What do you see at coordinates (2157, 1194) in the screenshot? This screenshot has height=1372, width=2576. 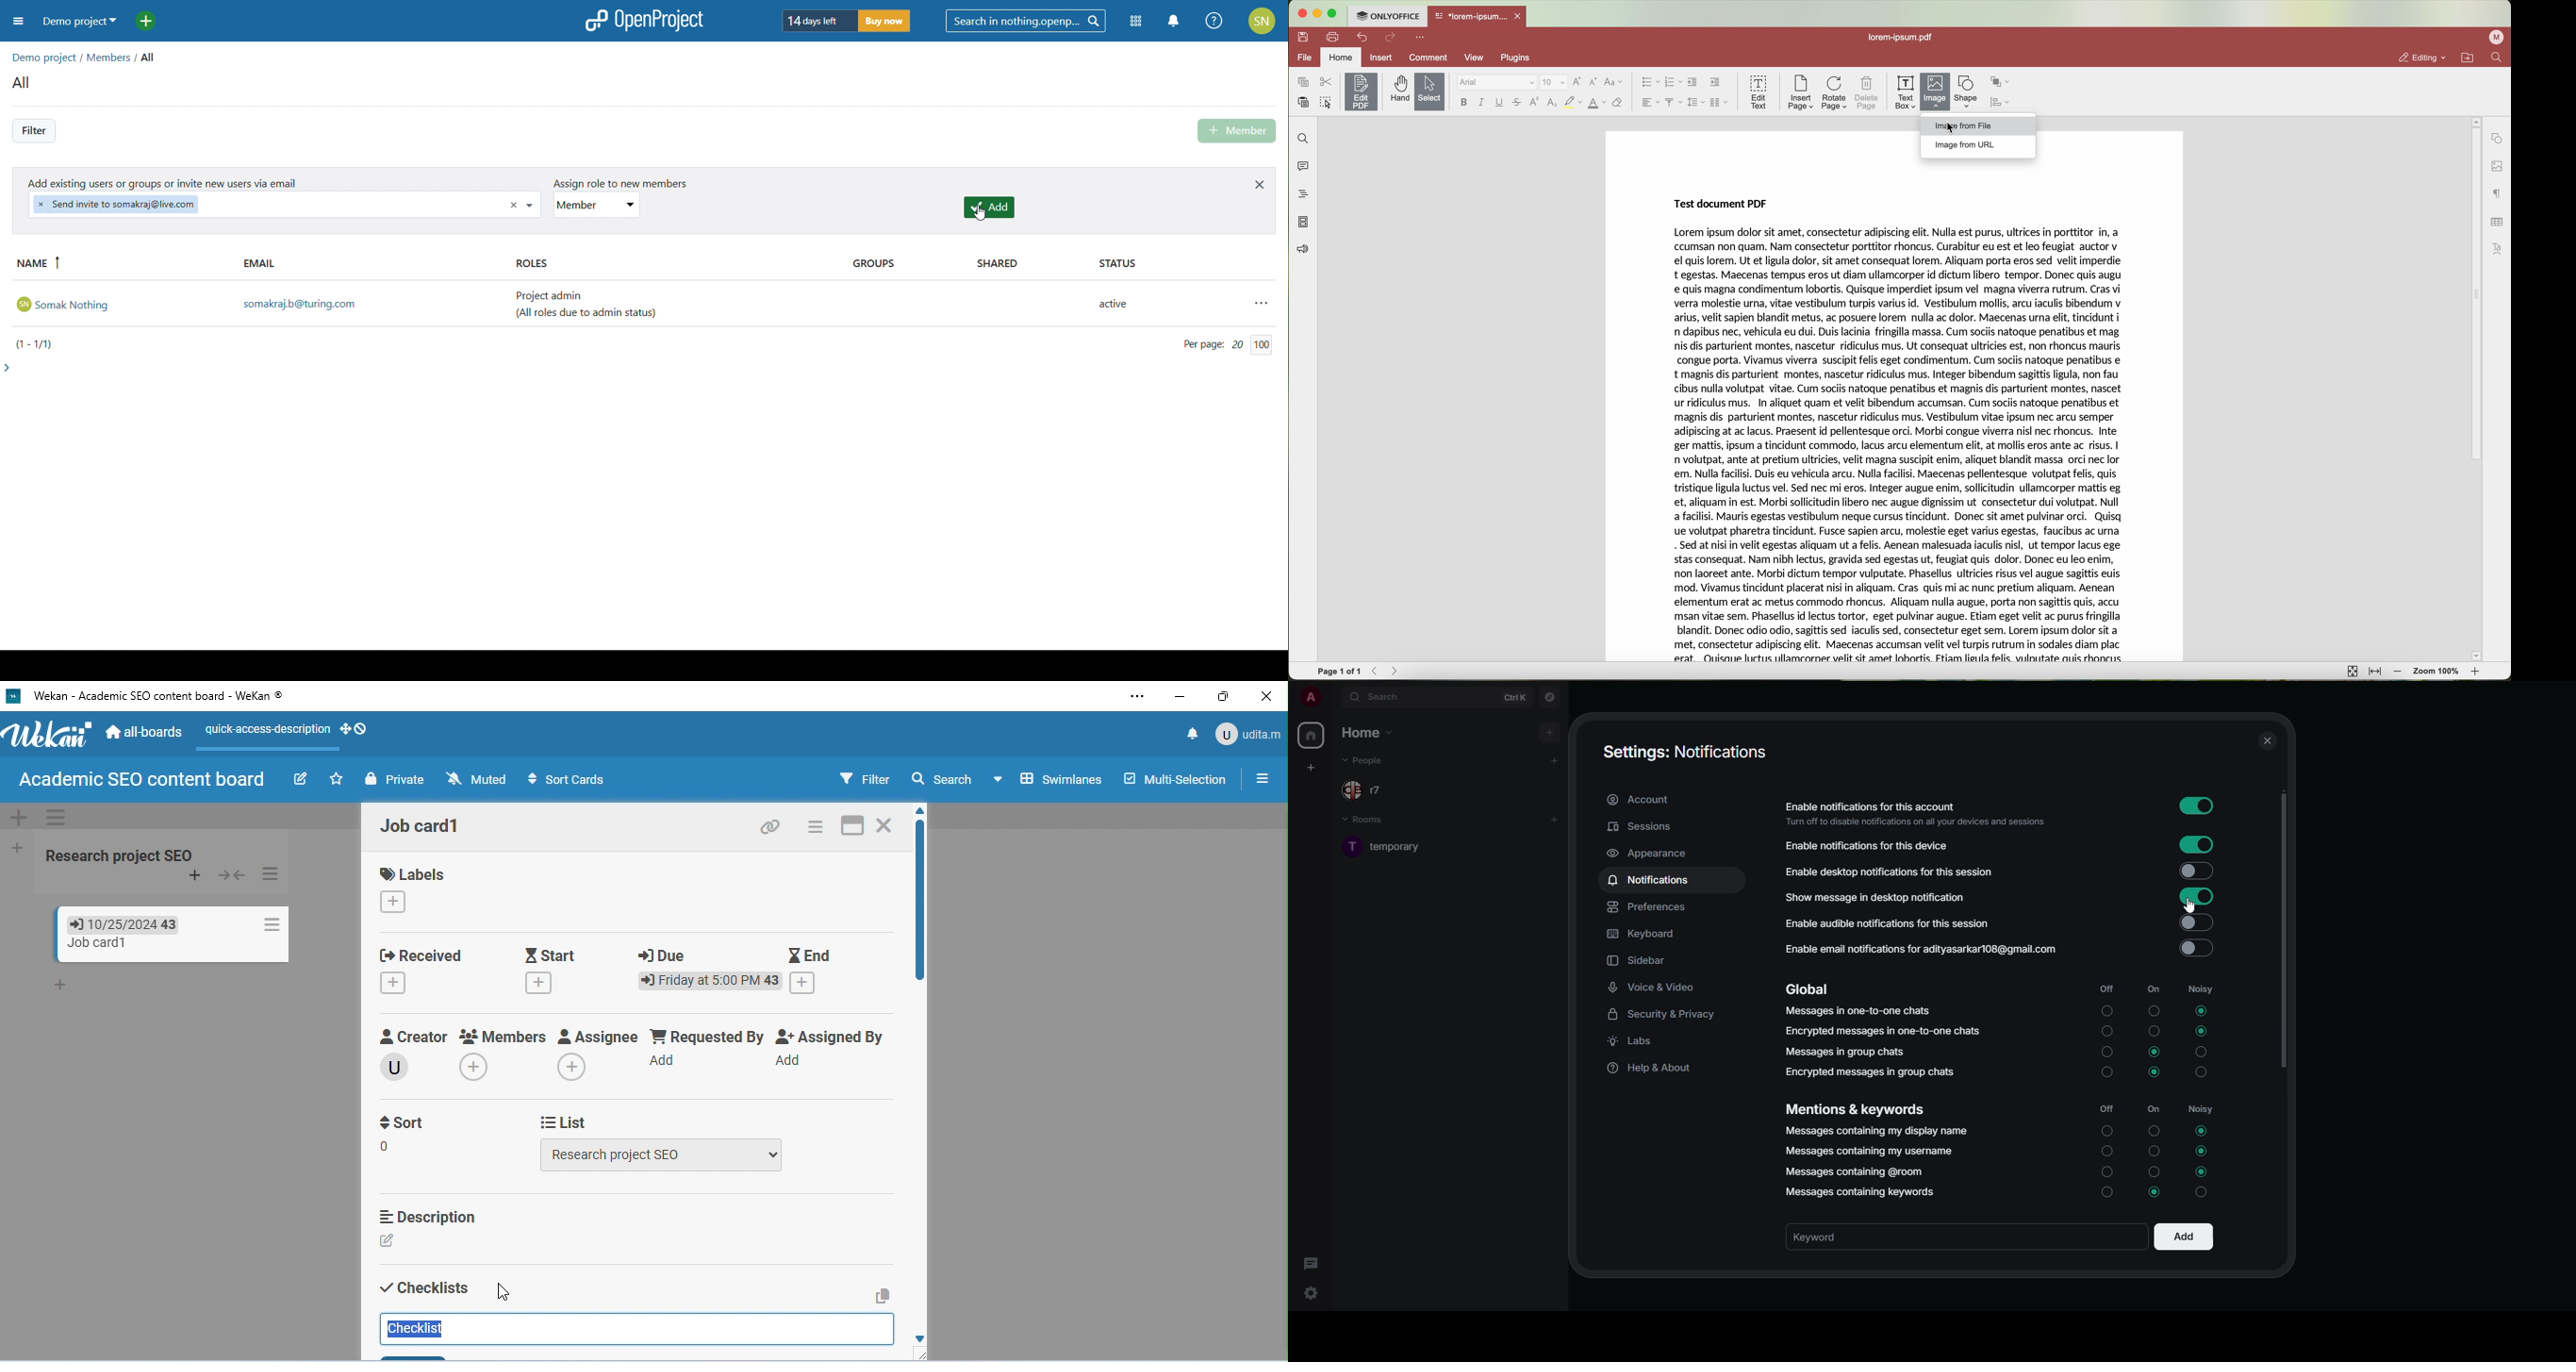 I see `selected` at bounding box center [2157, 1194].